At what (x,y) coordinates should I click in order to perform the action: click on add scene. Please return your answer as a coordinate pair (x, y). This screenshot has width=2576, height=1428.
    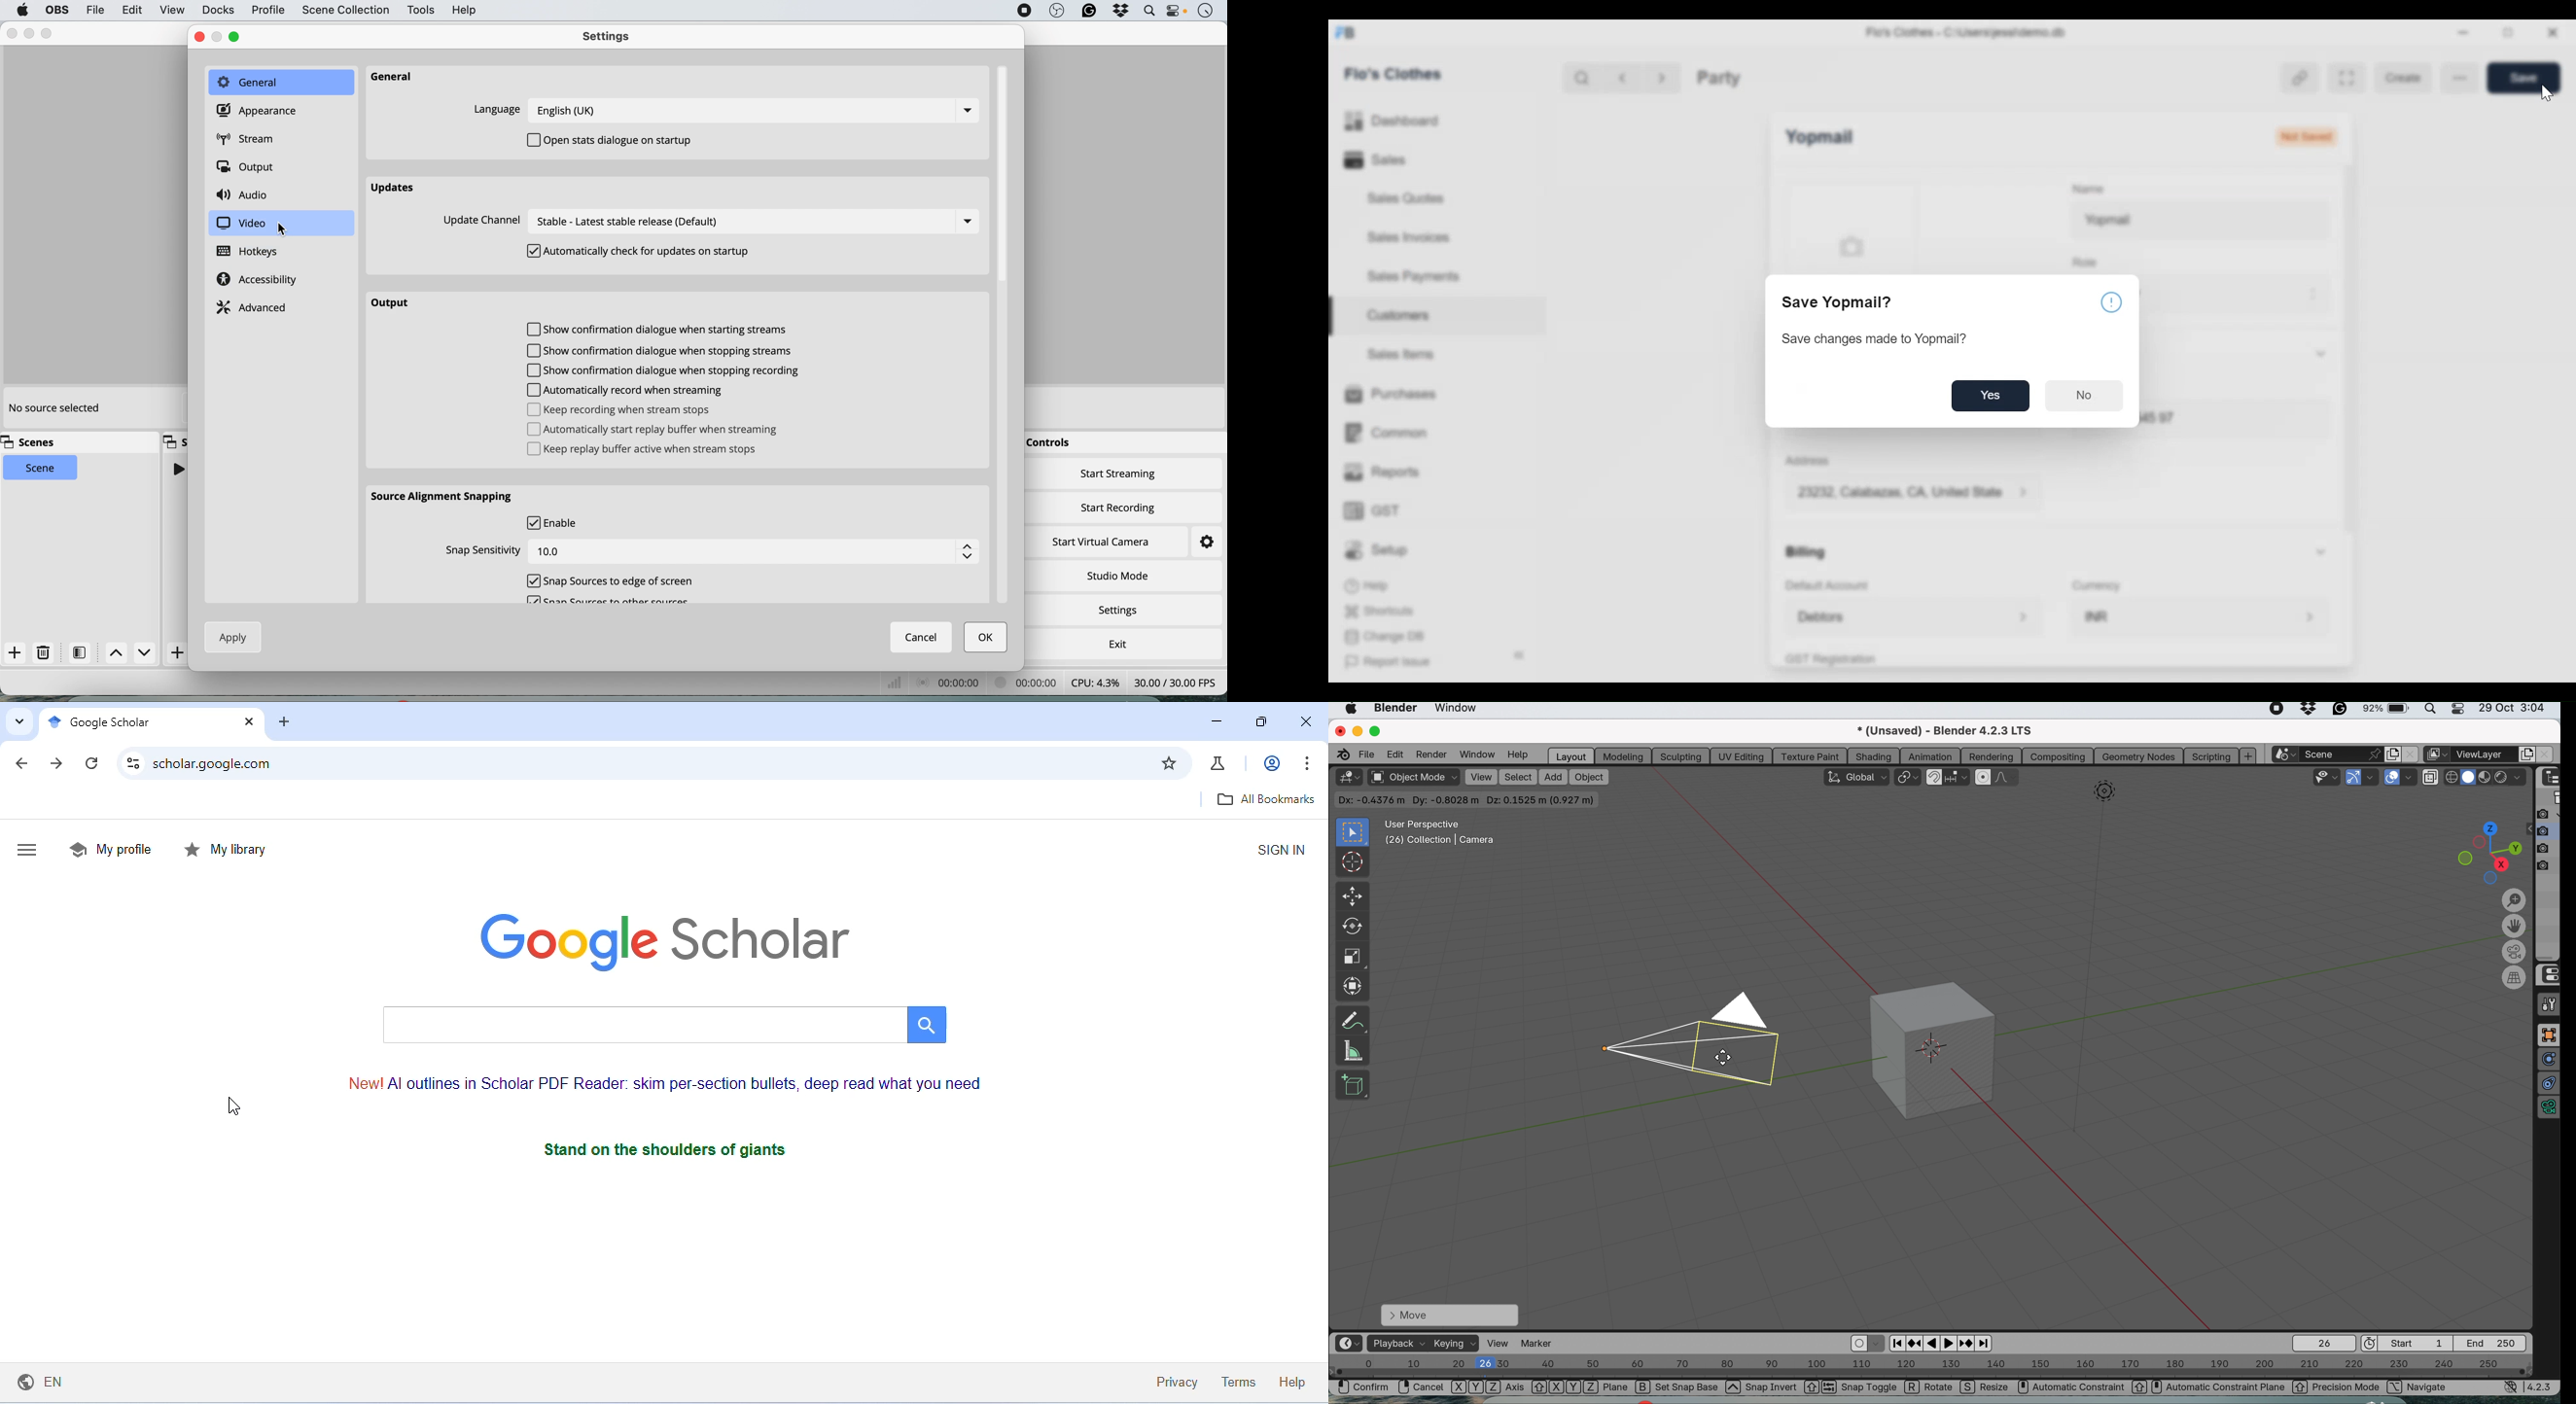
    Looking at the image, I should click on (15, 653).